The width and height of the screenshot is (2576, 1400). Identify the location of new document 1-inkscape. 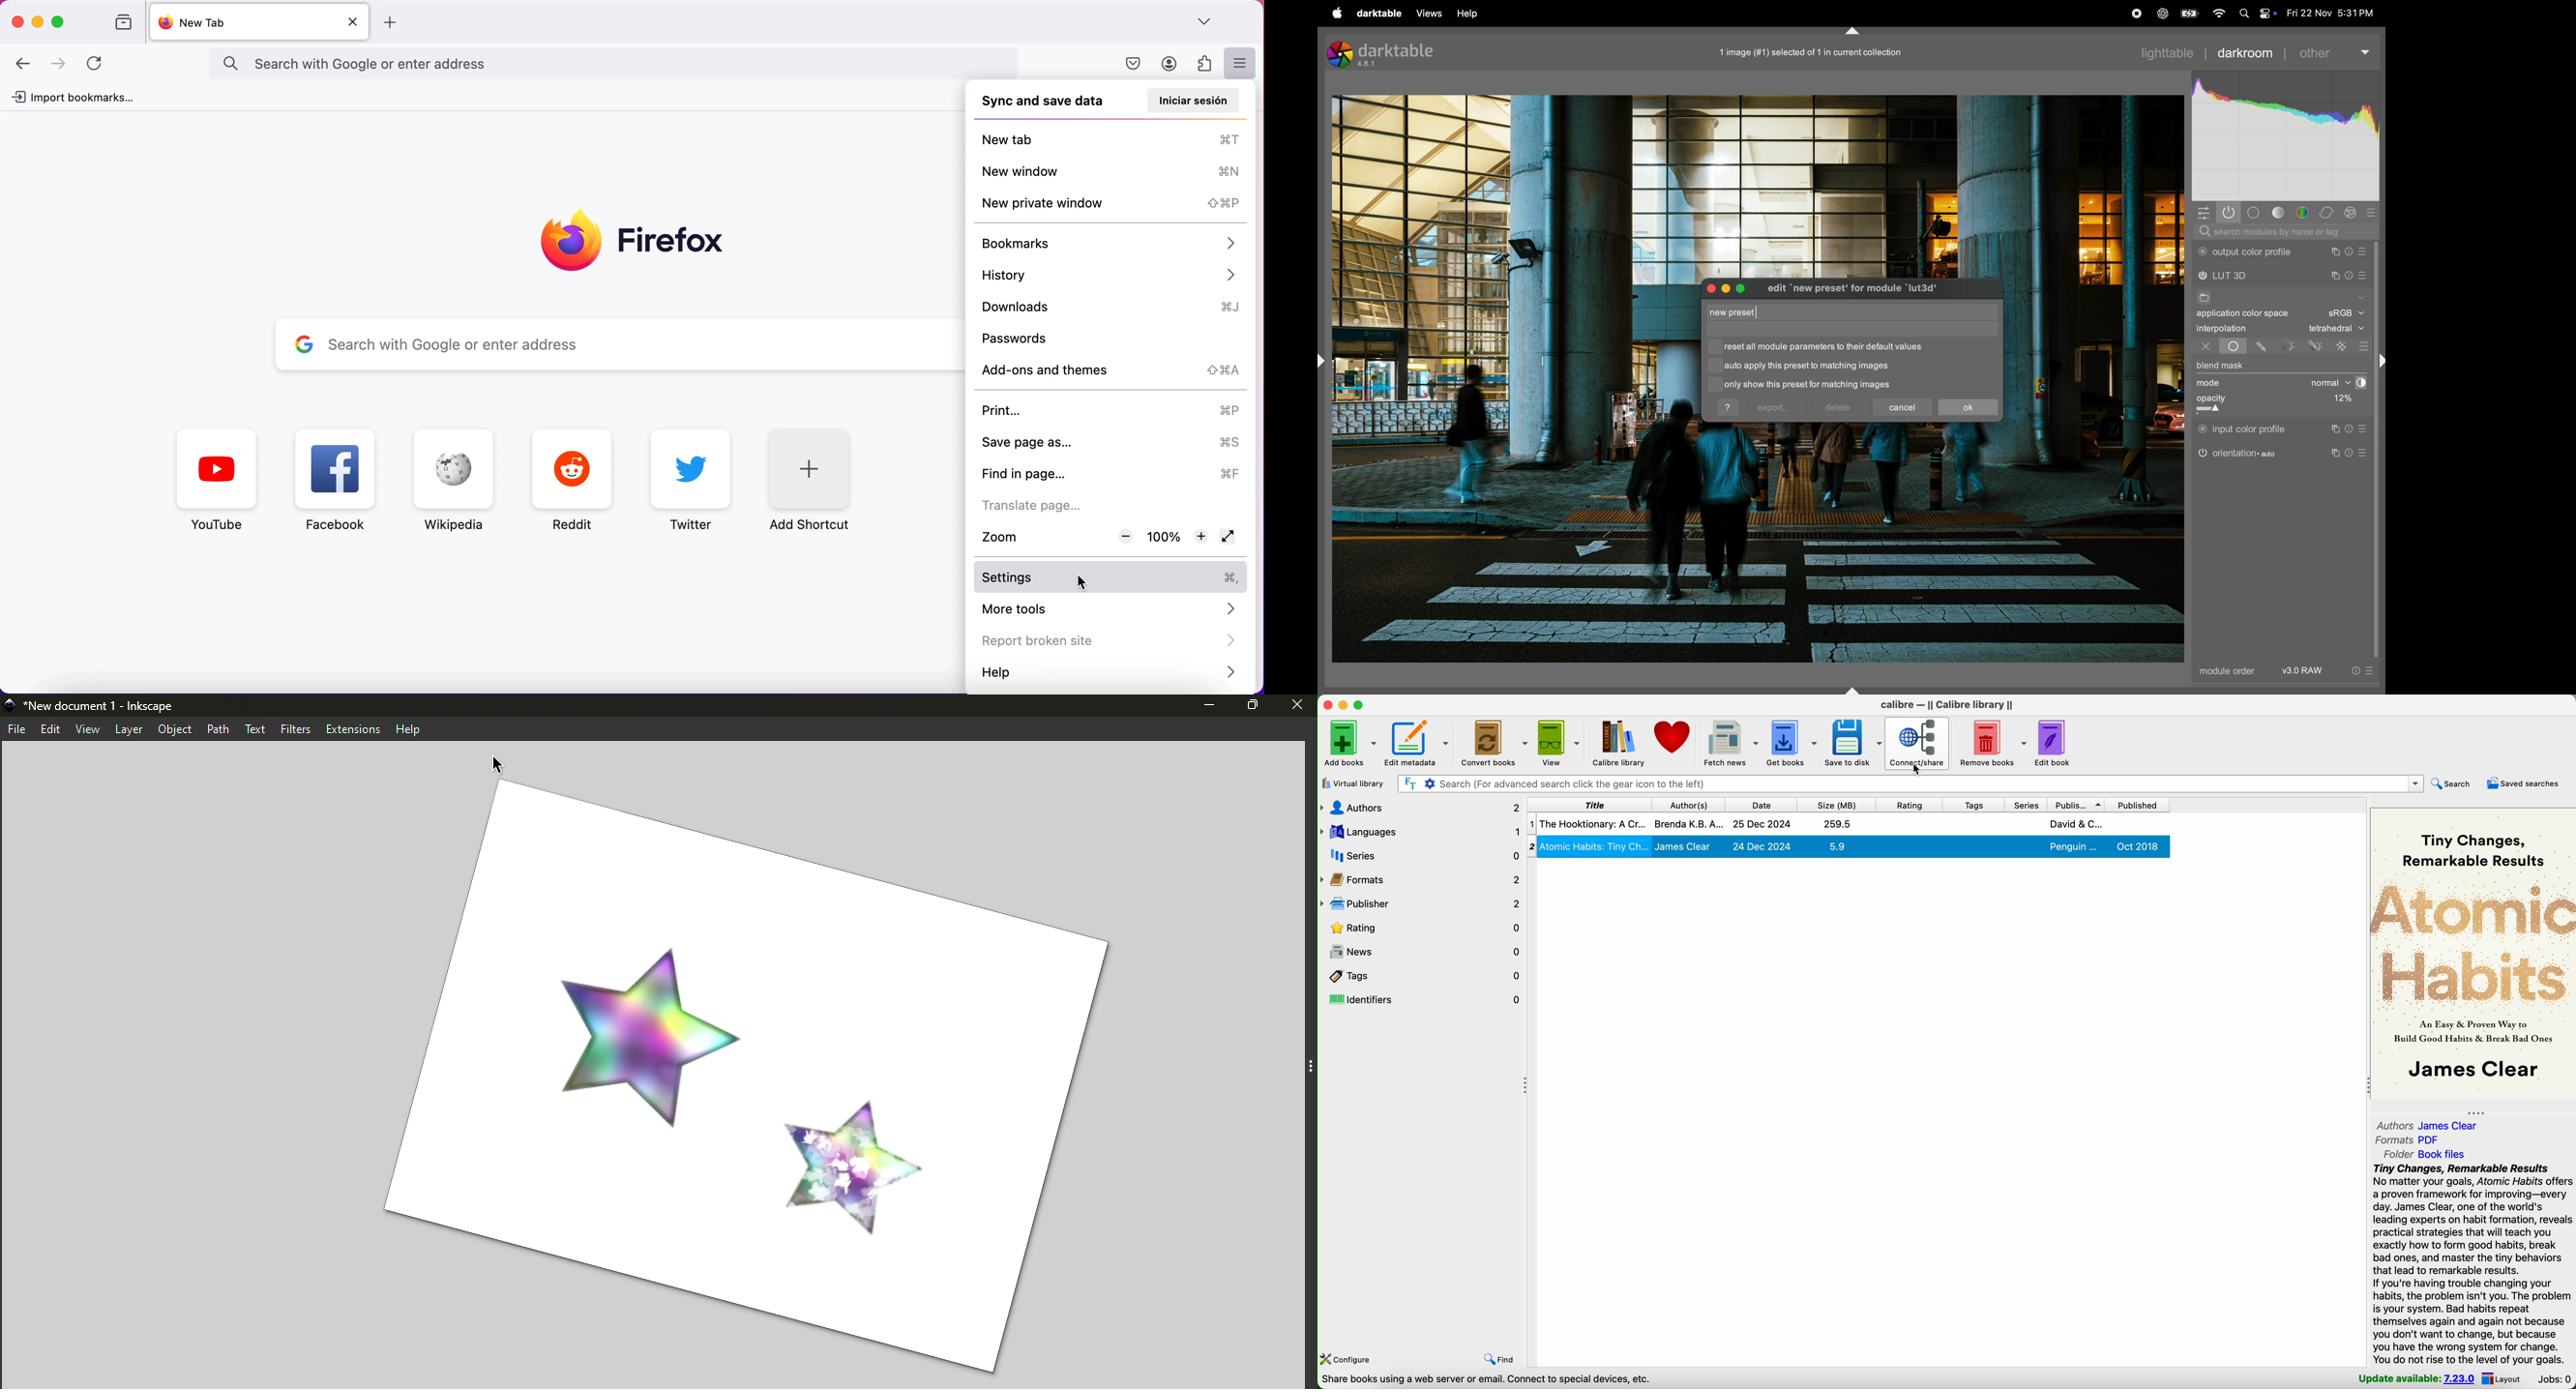
(98, 706).